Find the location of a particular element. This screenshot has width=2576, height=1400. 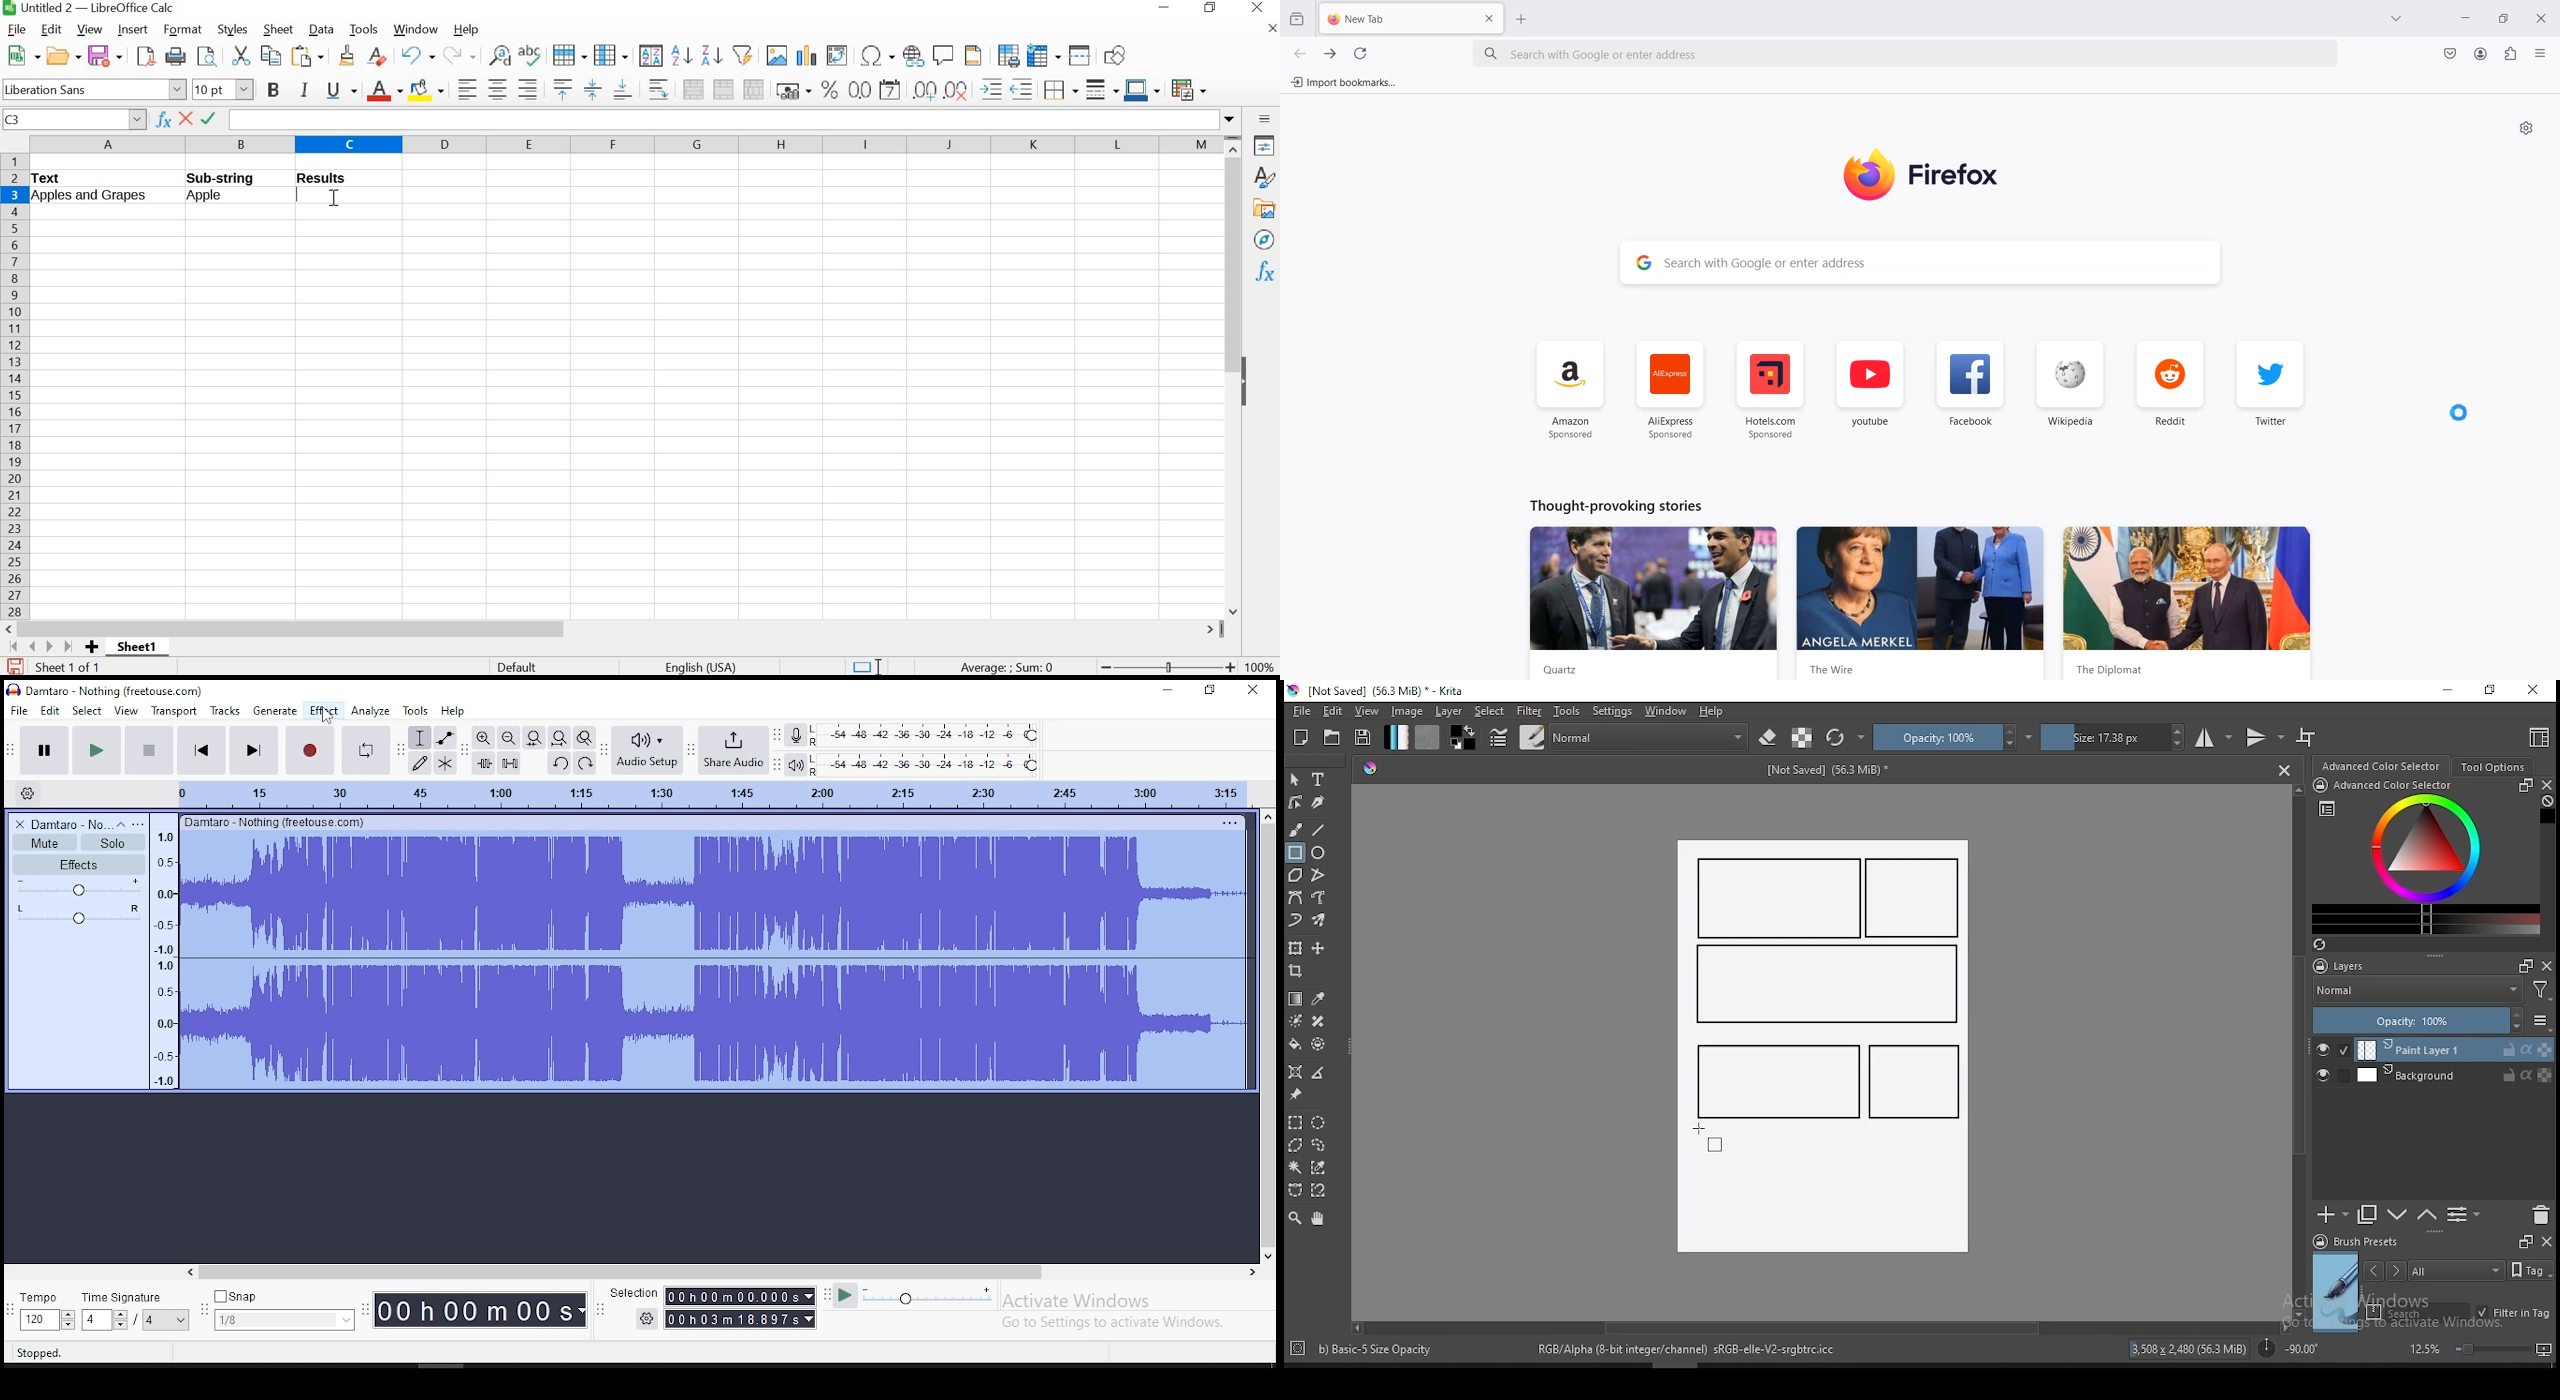

insert chart is located at coordinates (808, 53).